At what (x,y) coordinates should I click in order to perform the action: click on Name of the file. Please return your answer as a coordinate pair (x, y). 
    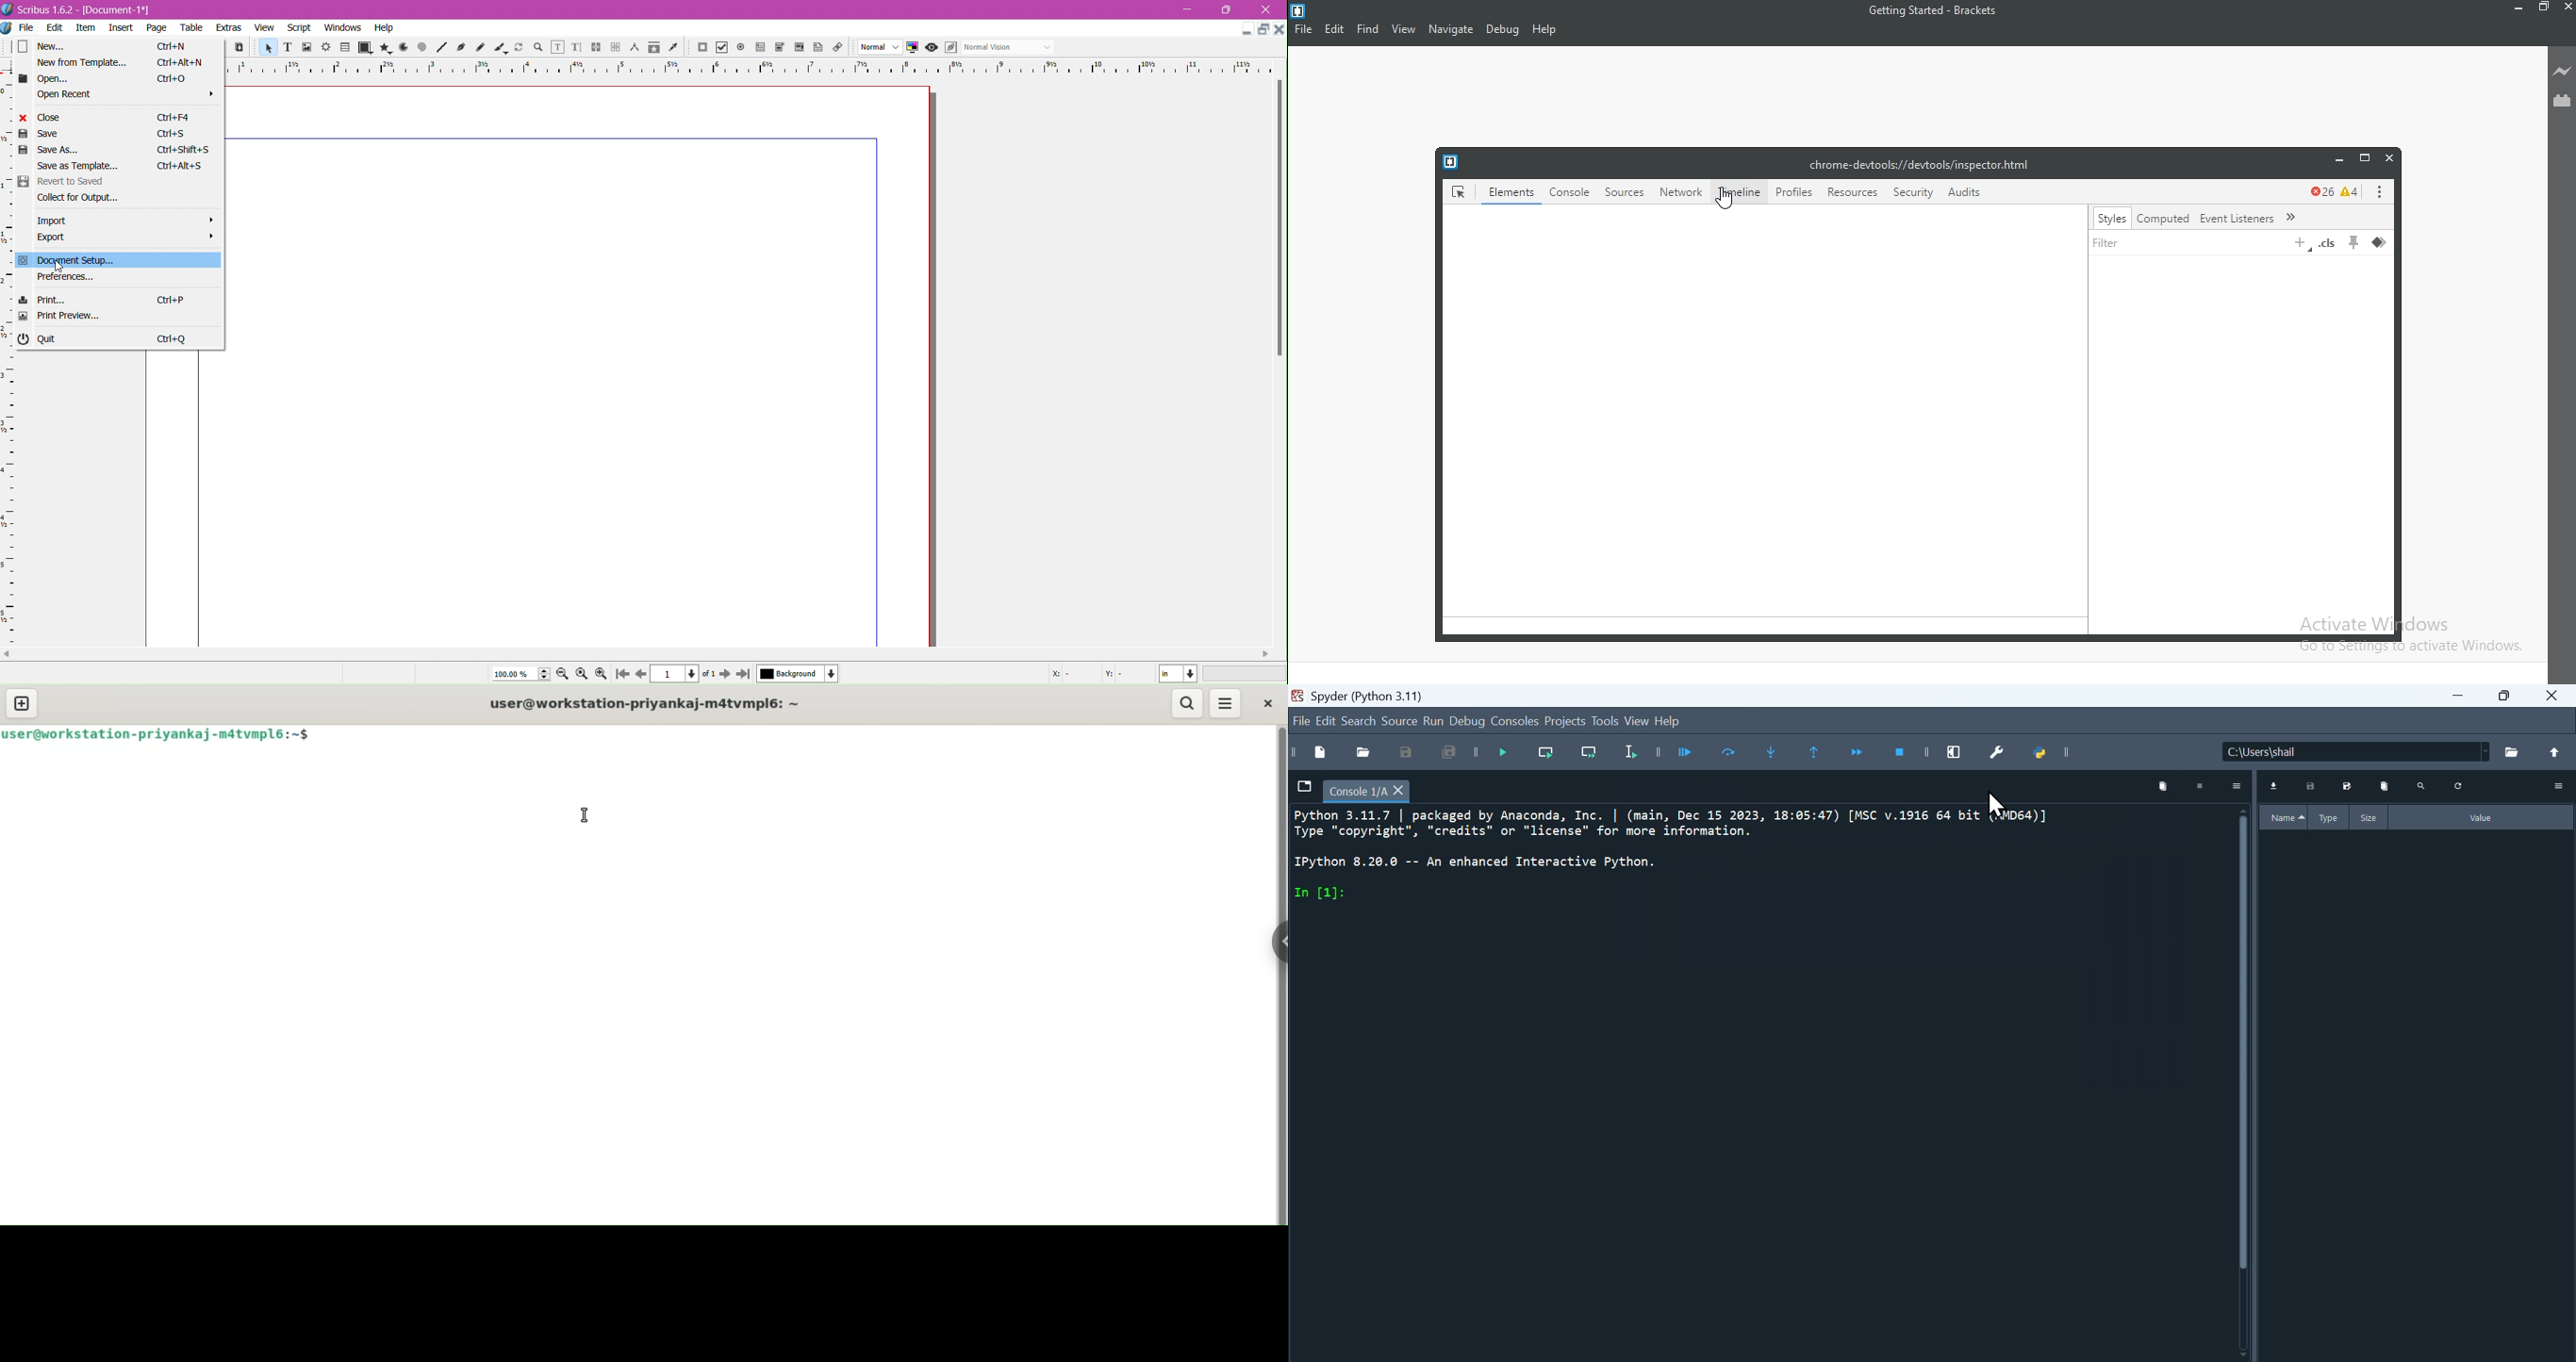
    Looking at the image, I should click on (2399, 750).